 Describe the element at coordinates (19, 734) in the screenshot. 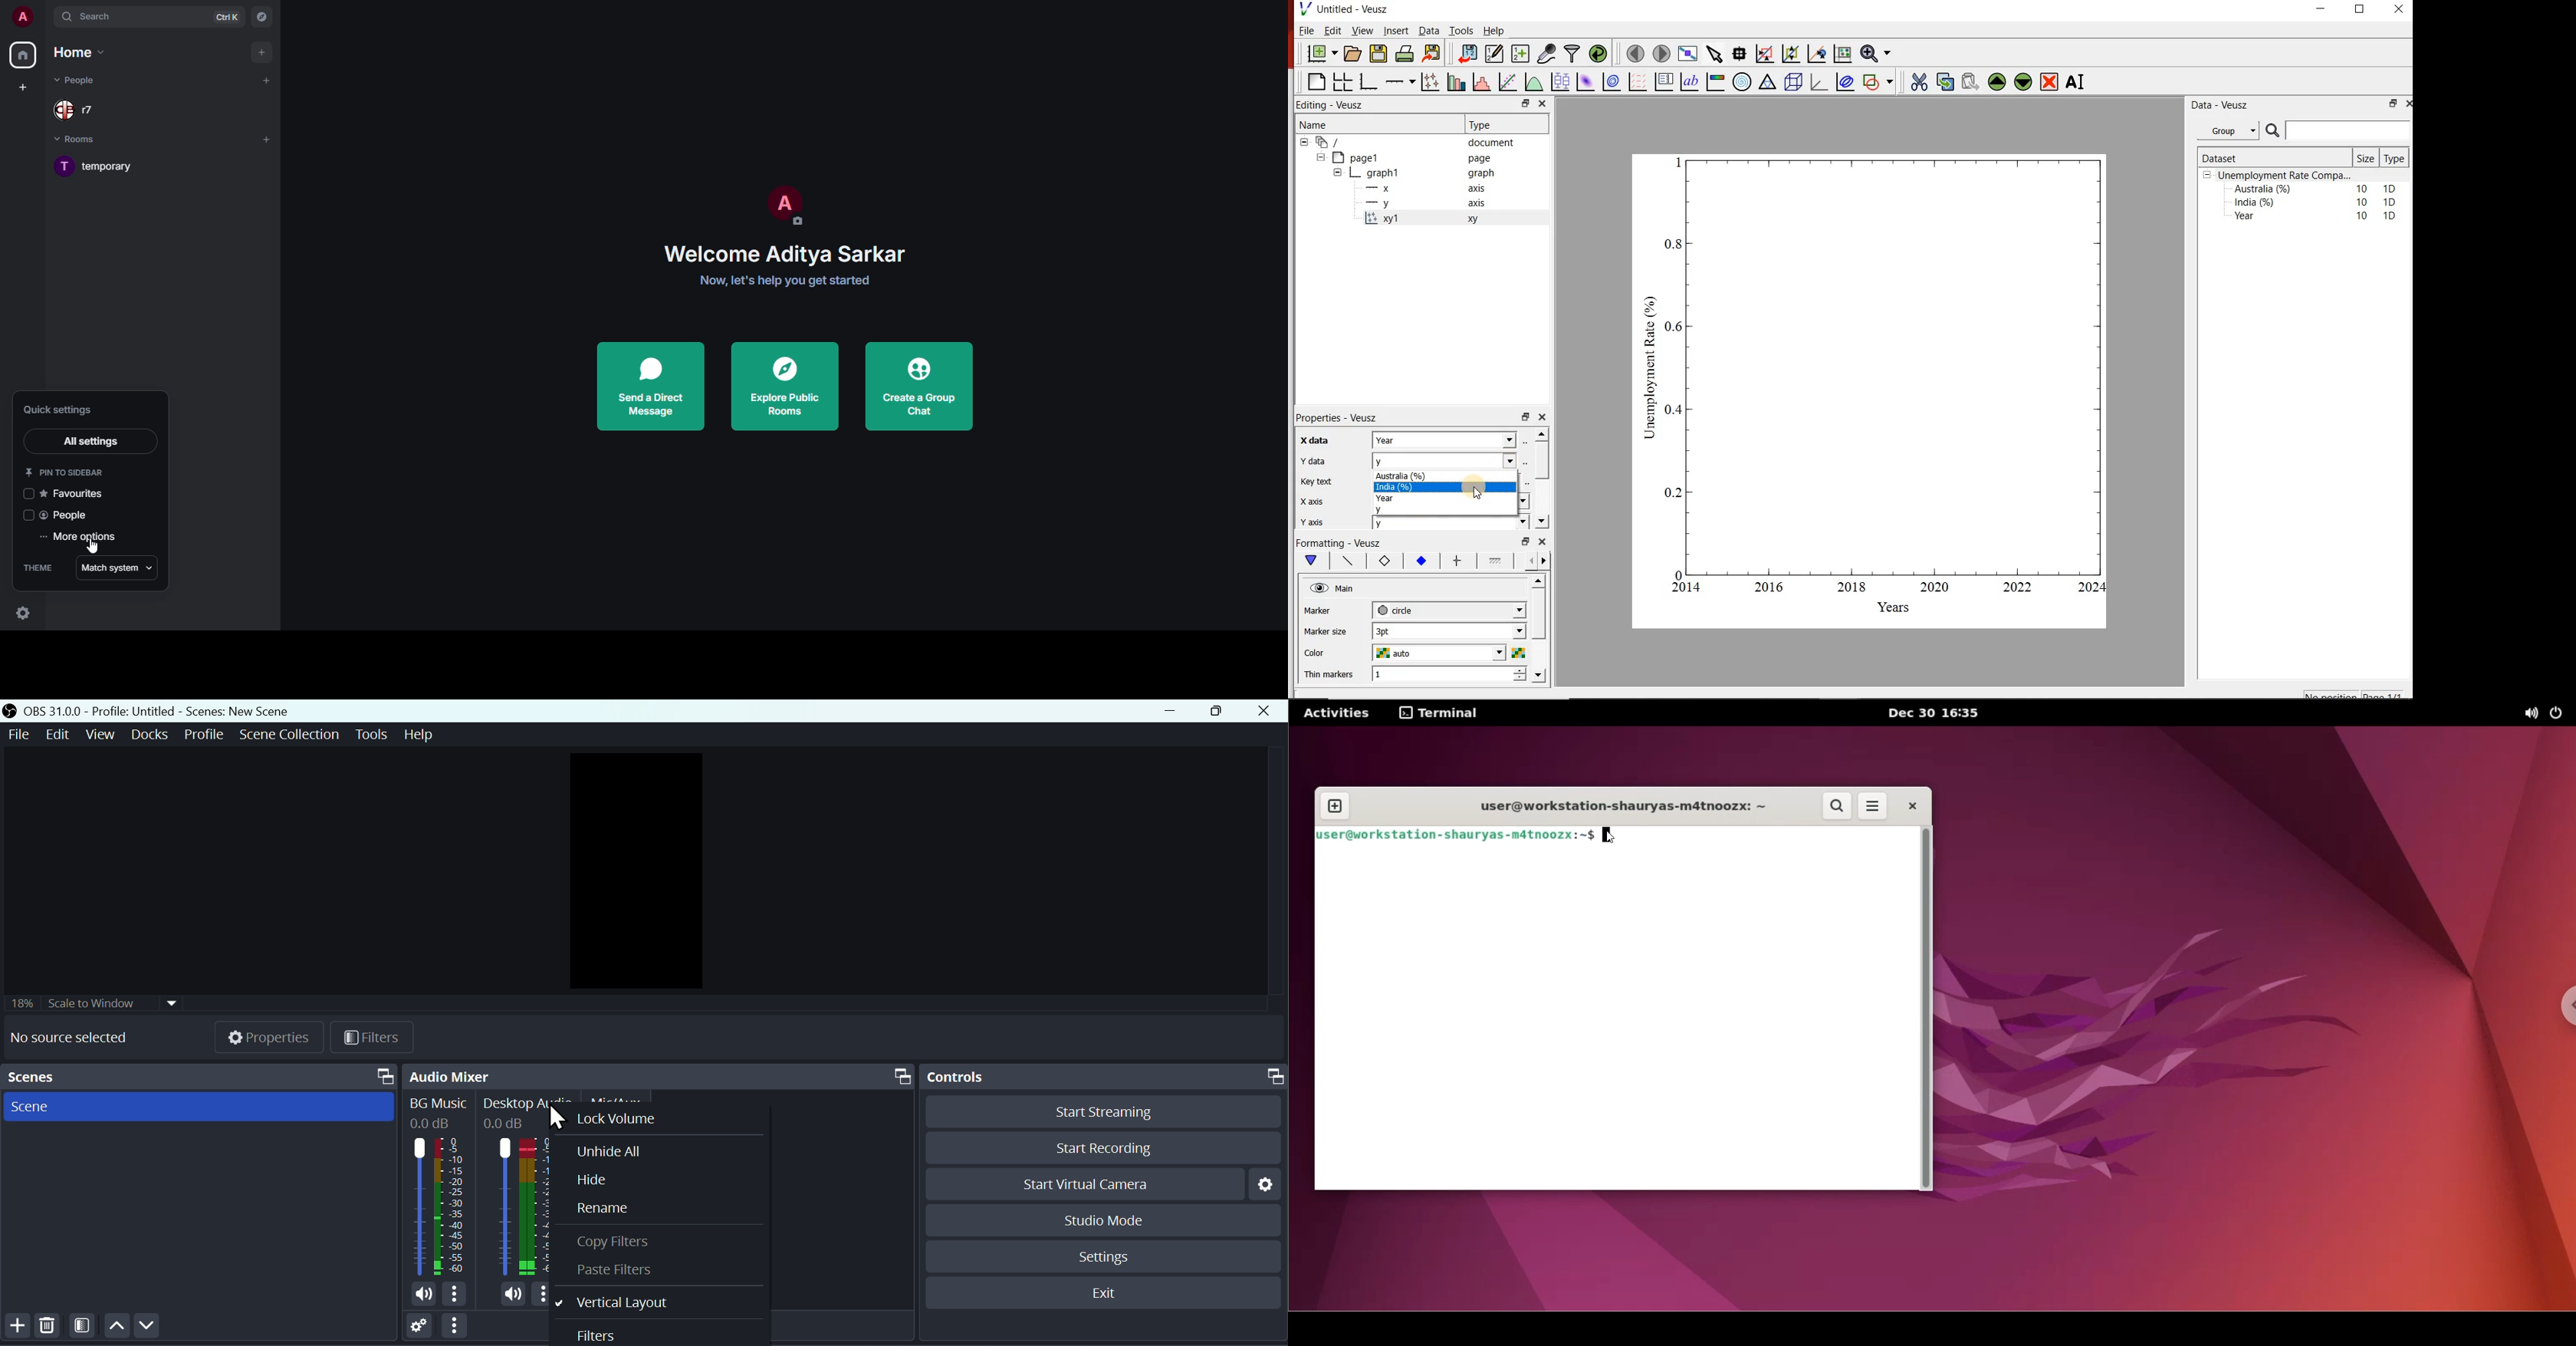

I see `File` at that location.